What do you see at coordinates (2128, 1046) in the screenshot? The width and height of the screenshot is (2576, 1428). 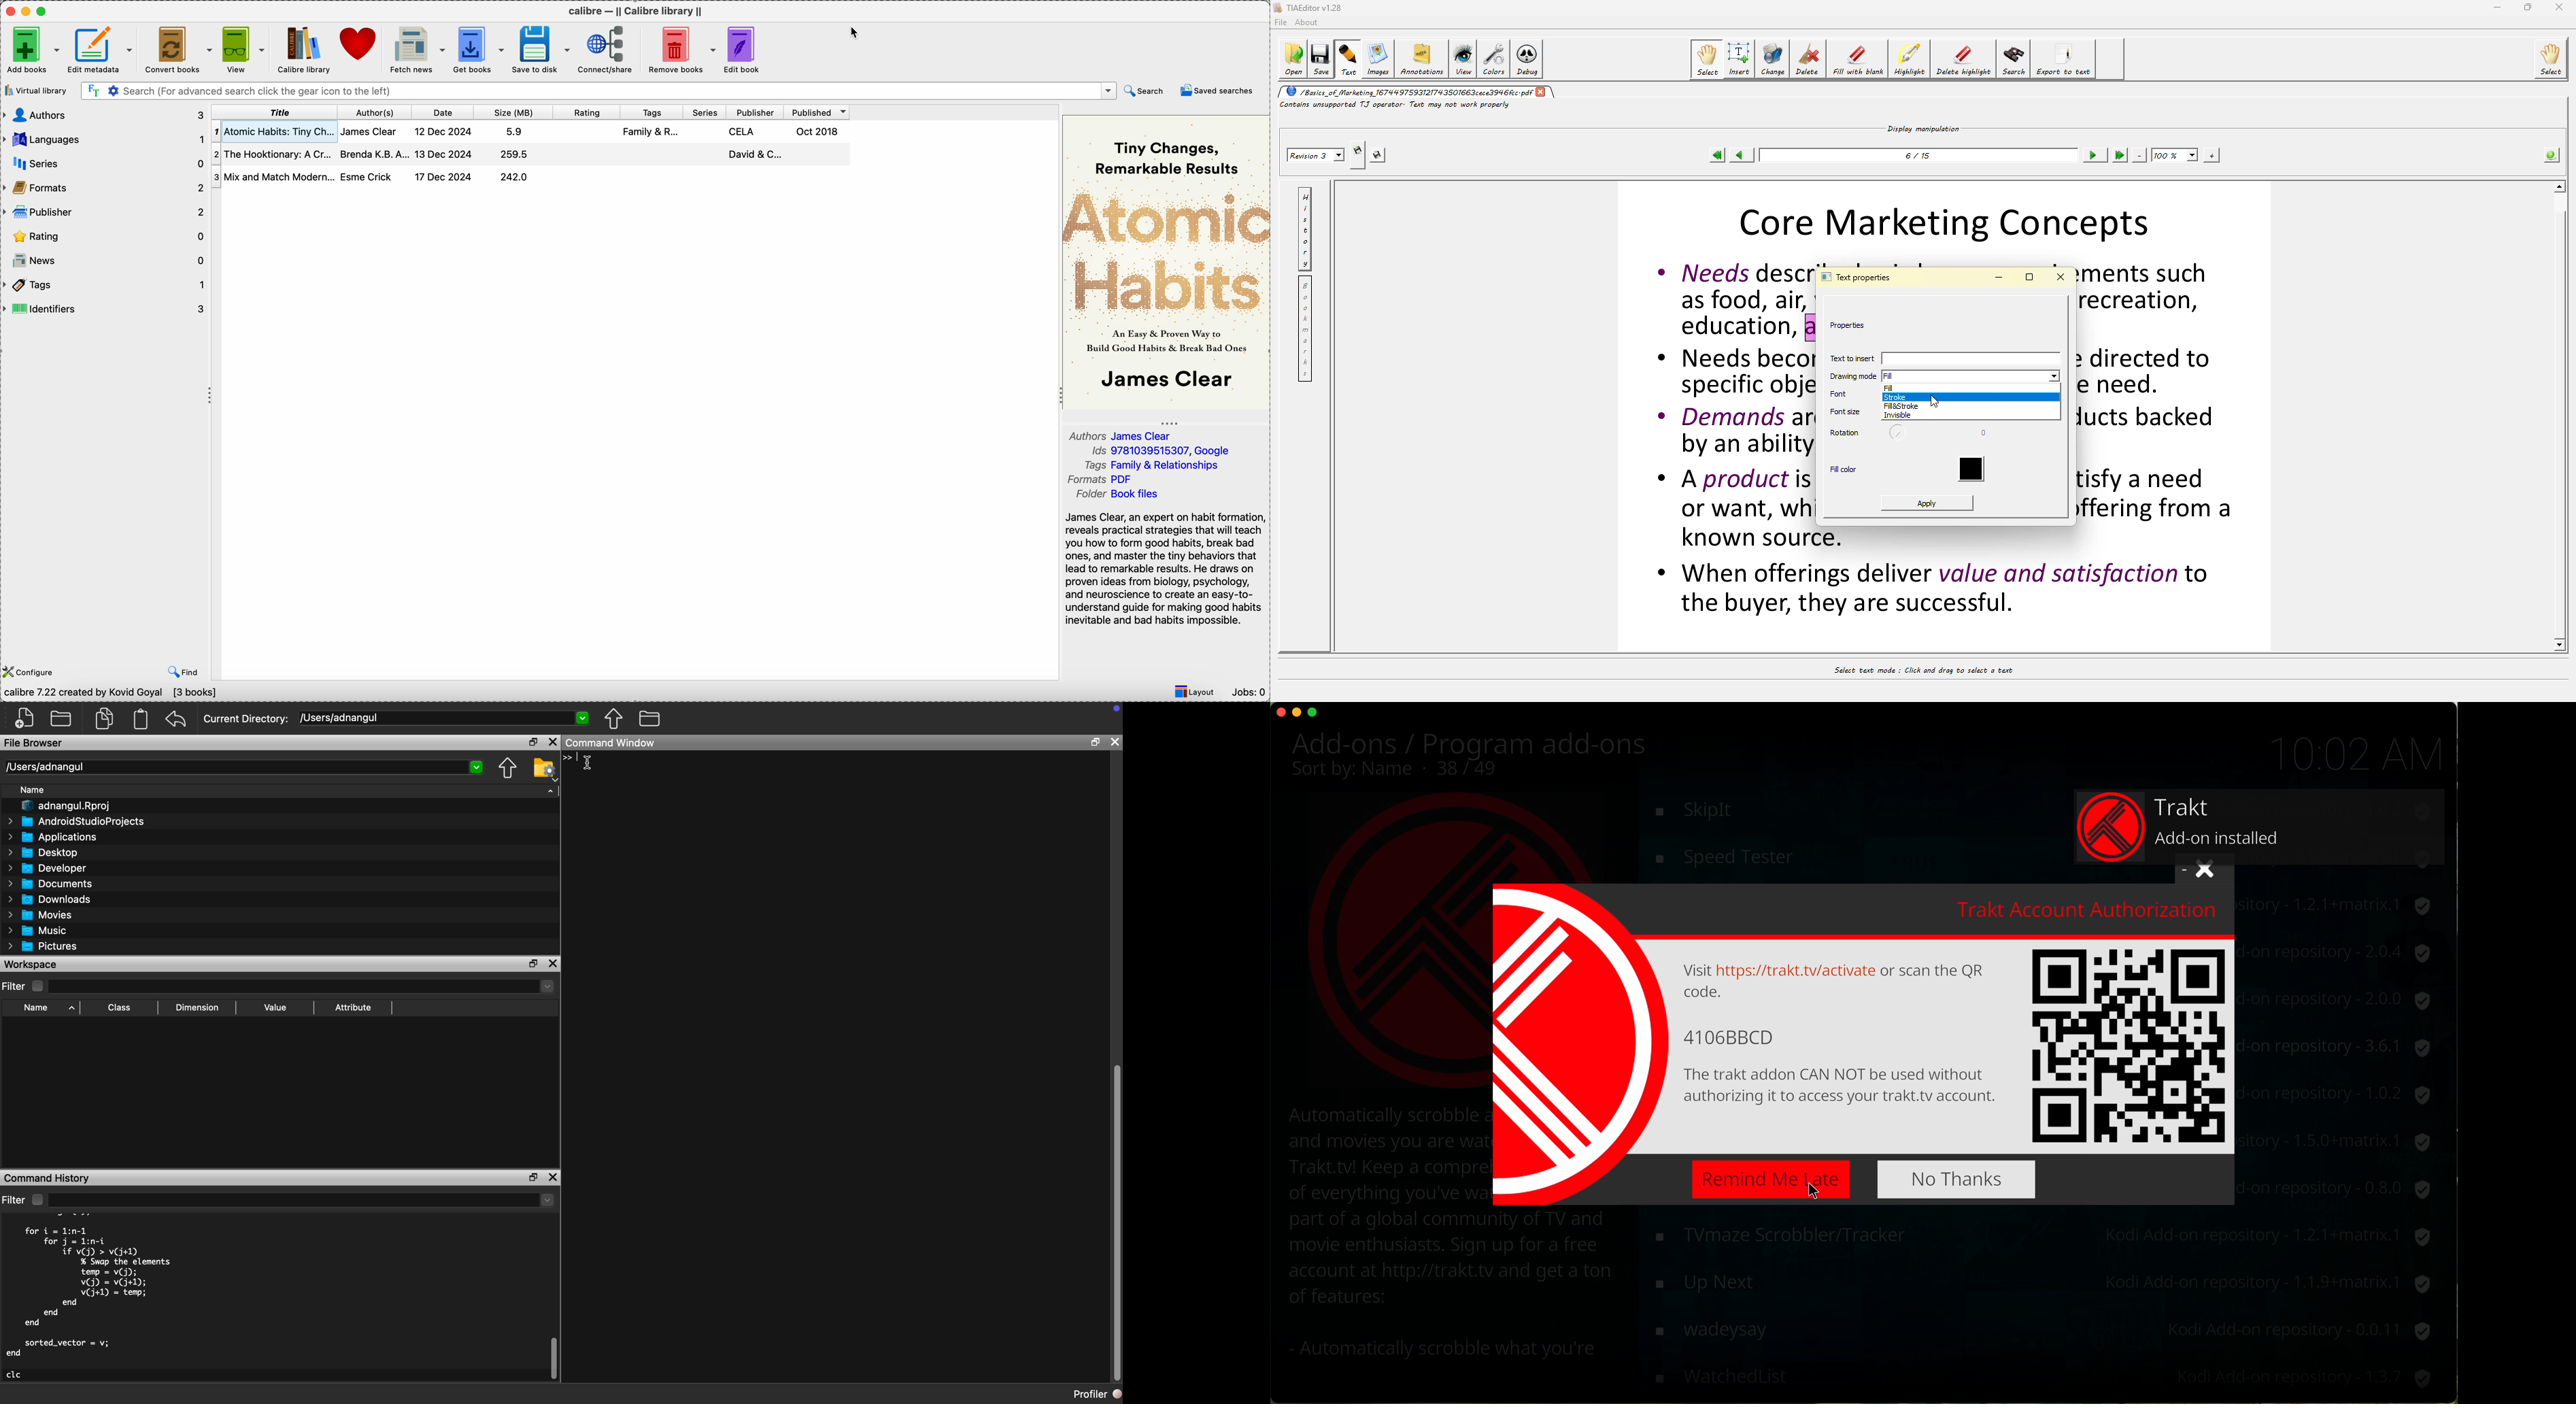 I see `QR` at bounding box center [2128, 1046].